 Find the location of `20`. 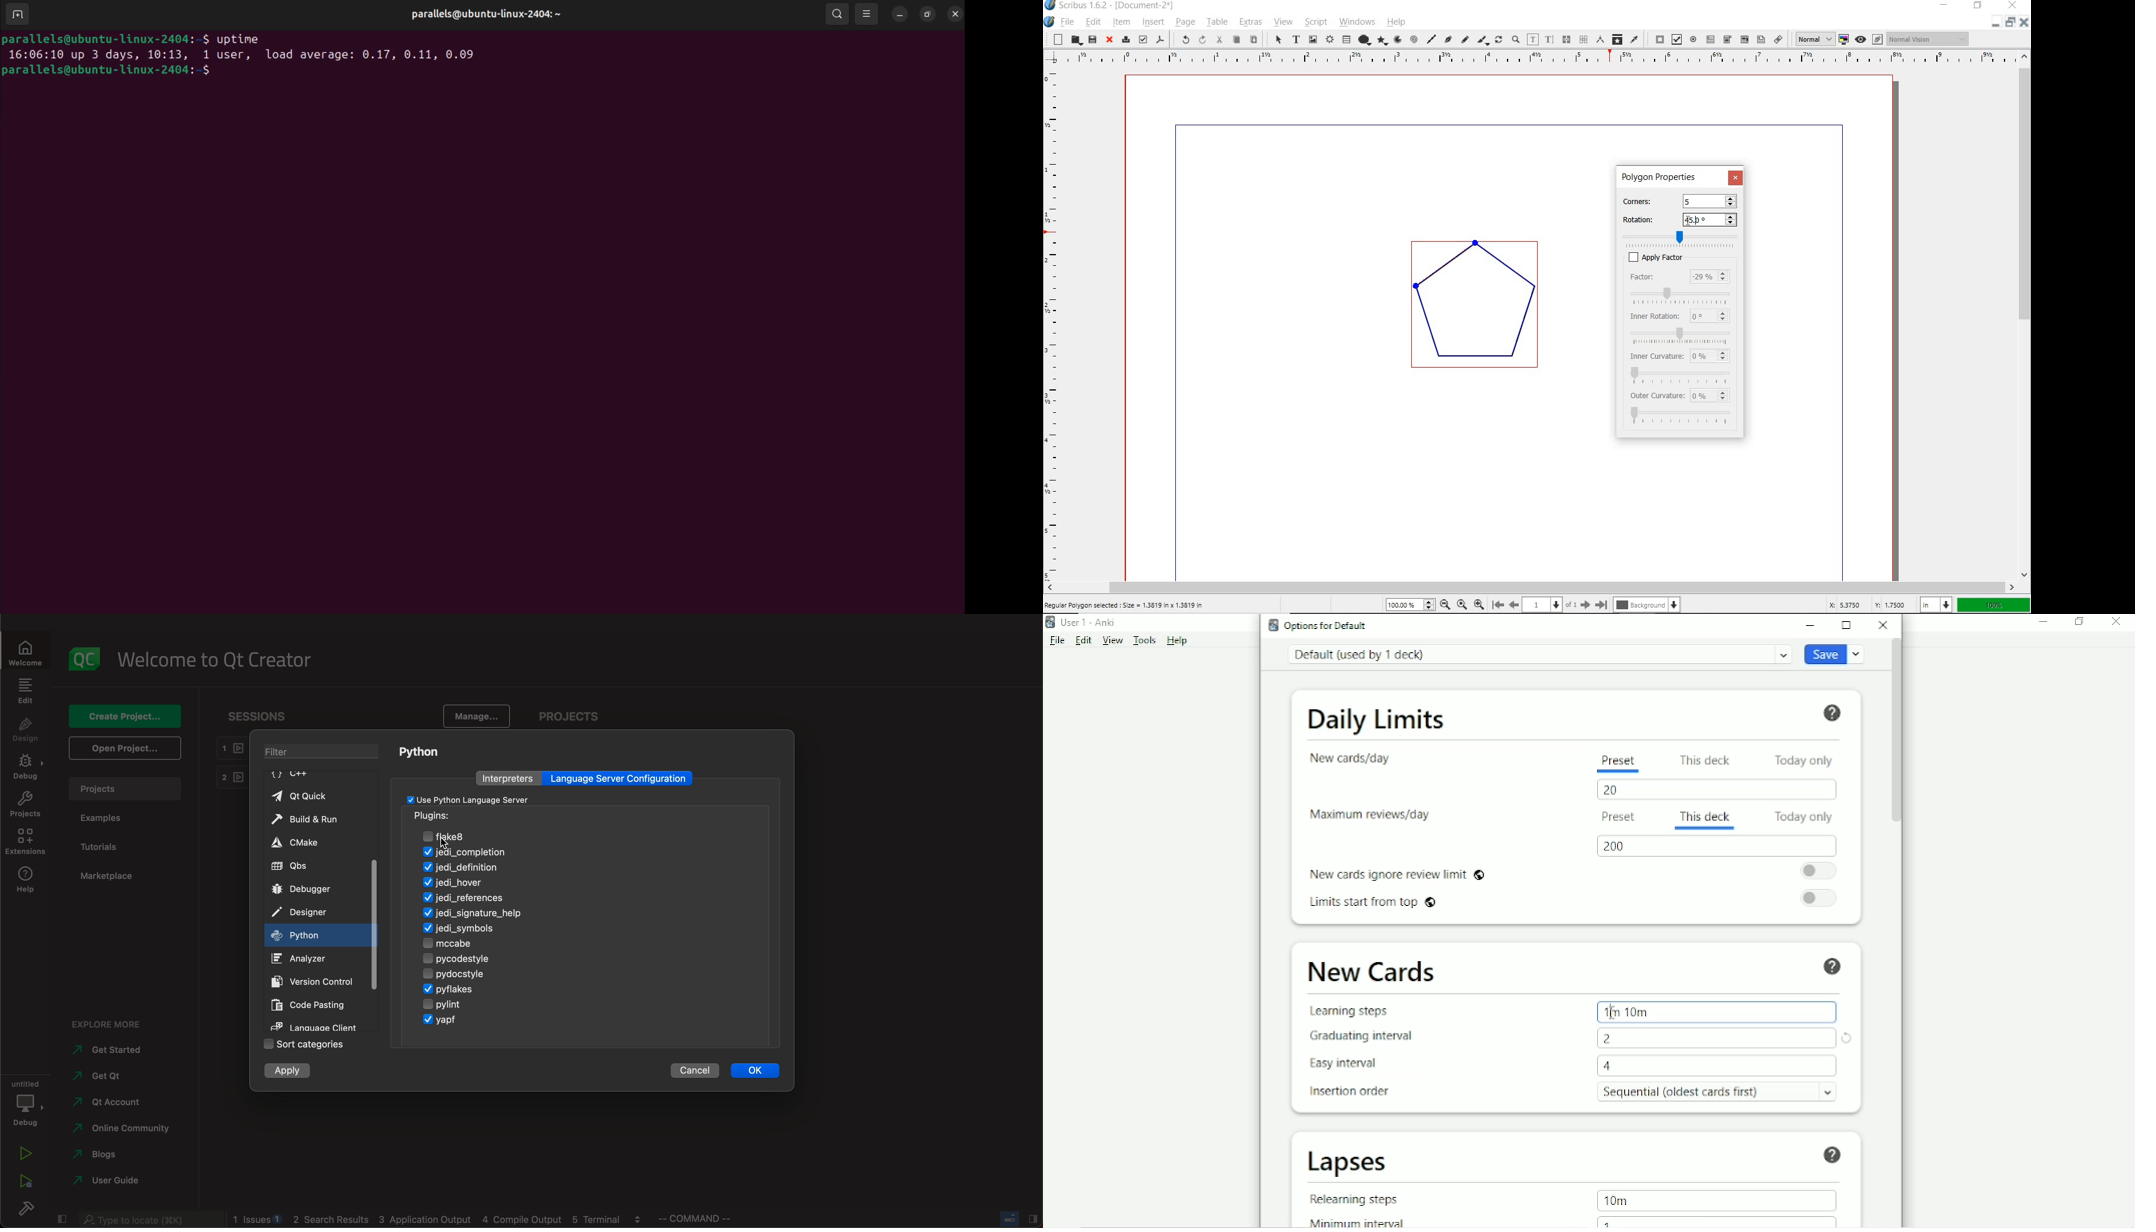

20 is located at coordinates (1616, 791).